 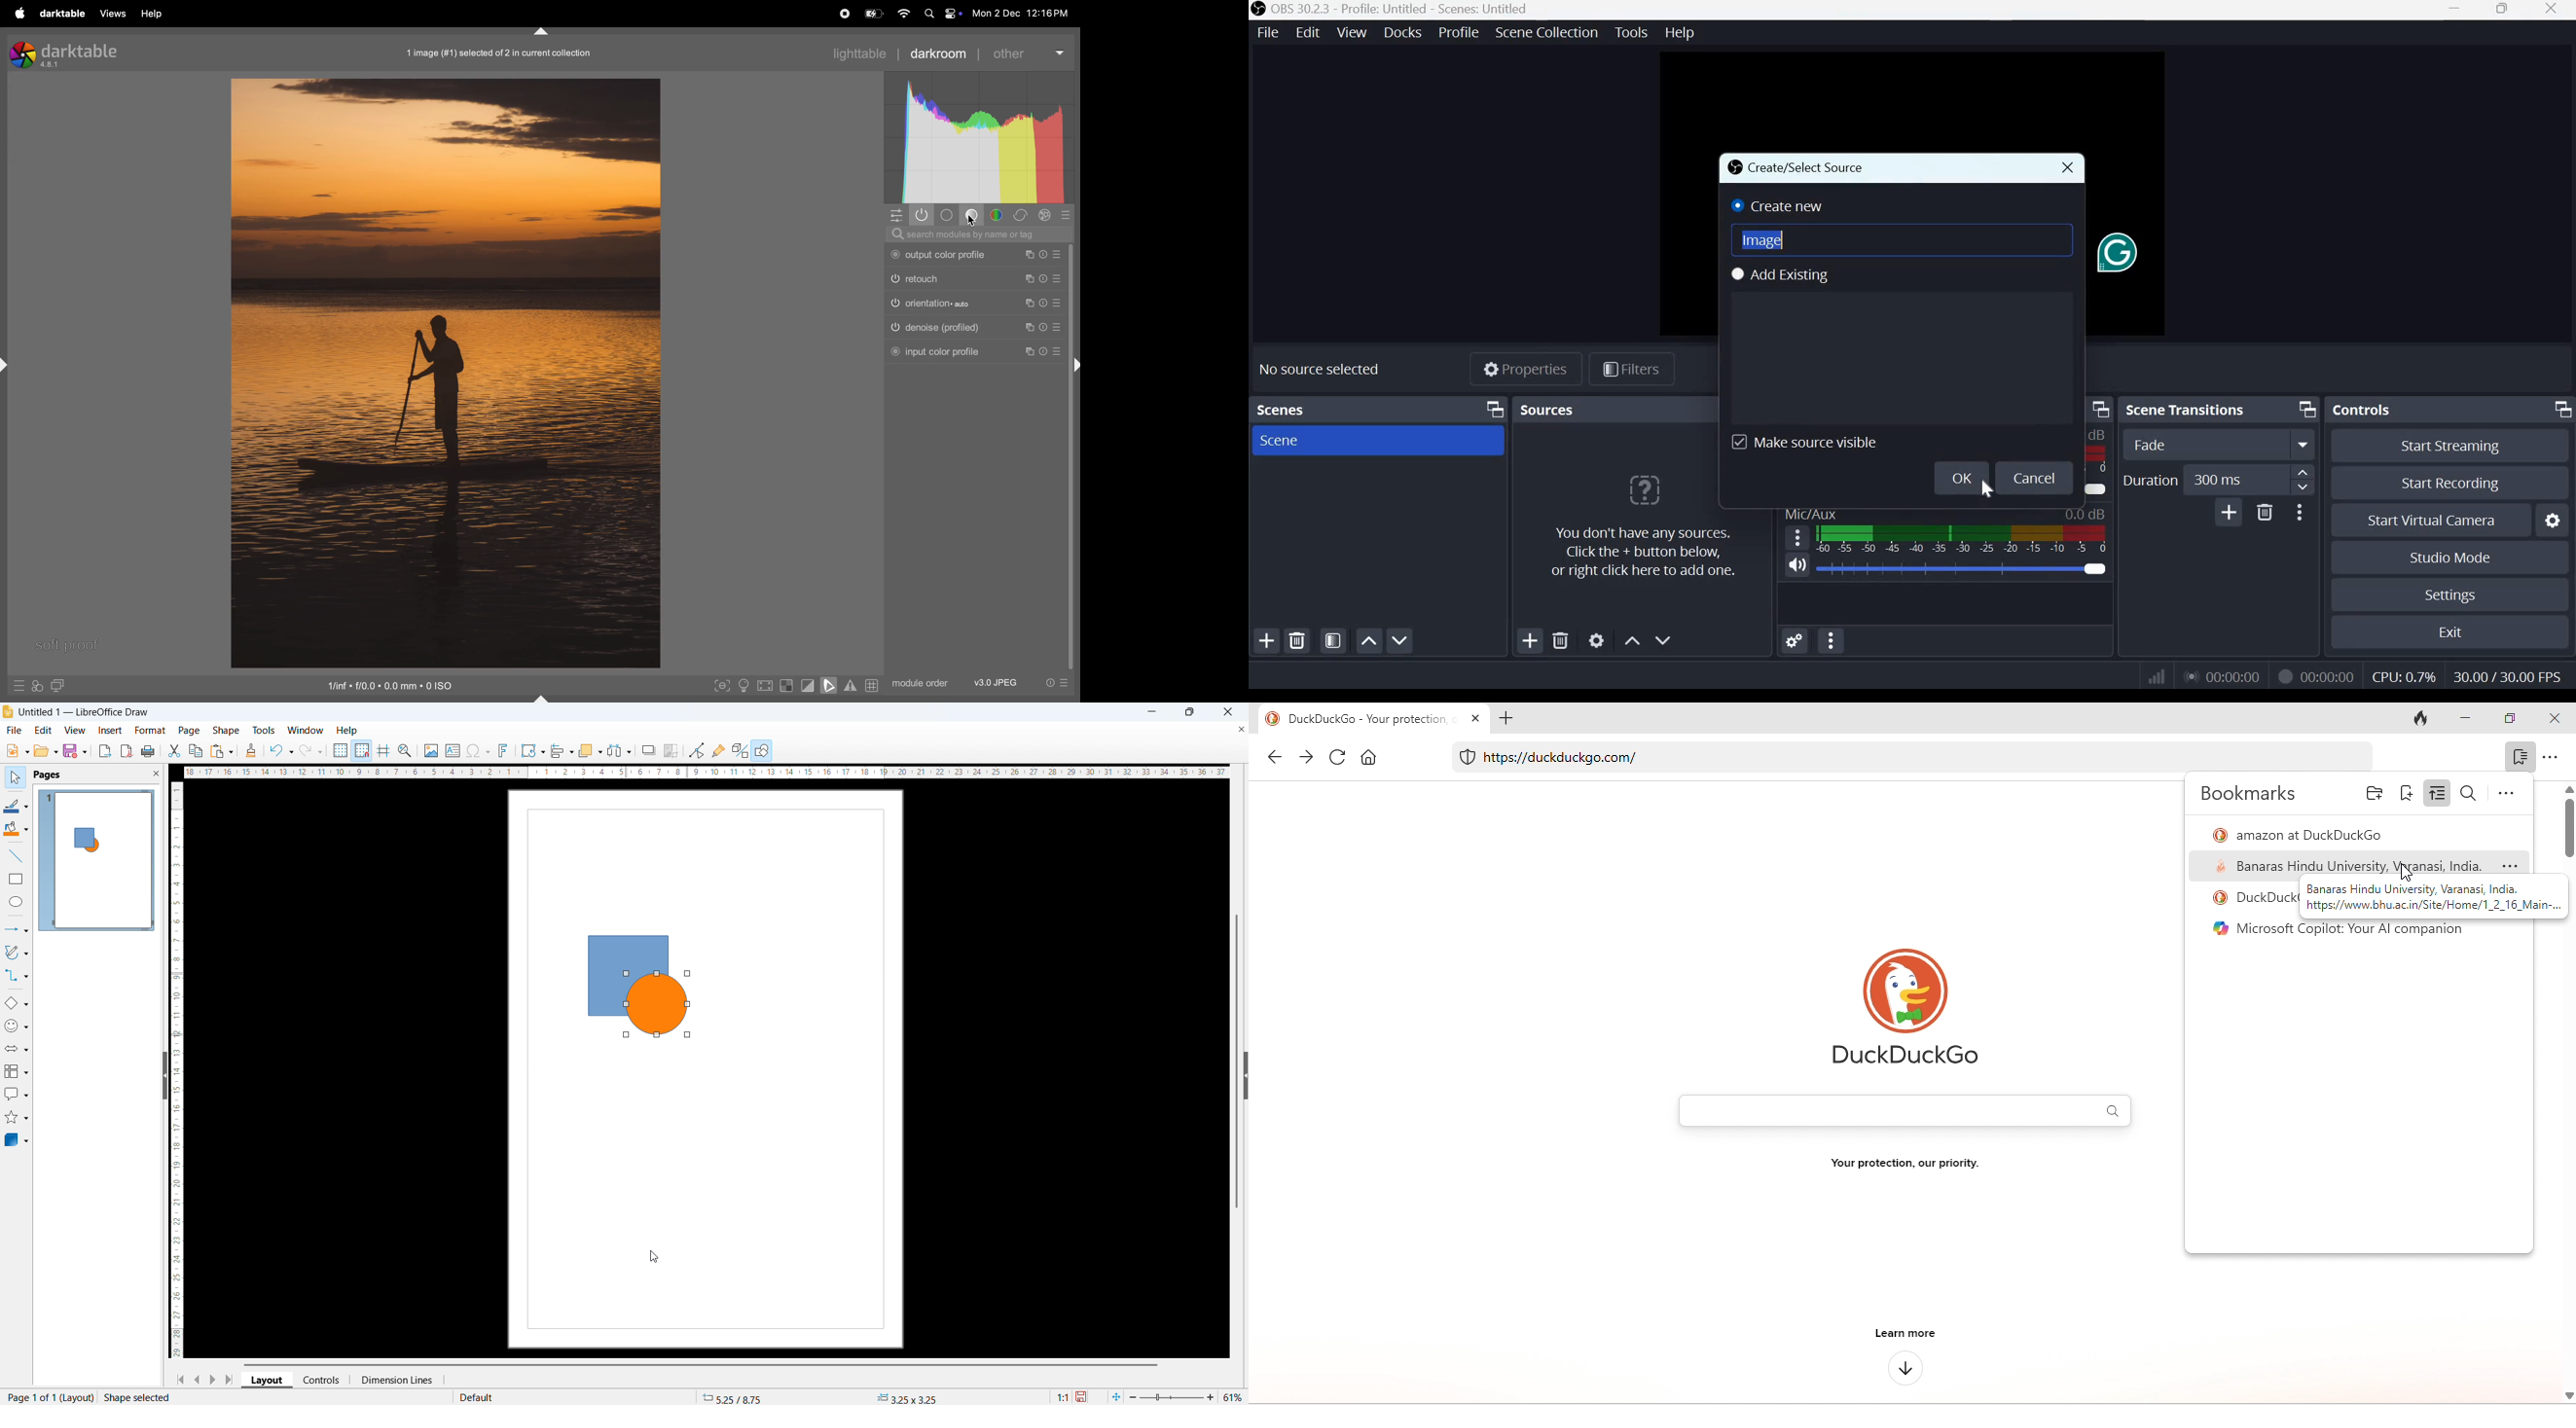 I want to click on zoom slider, so click(x=1172, y=1397).